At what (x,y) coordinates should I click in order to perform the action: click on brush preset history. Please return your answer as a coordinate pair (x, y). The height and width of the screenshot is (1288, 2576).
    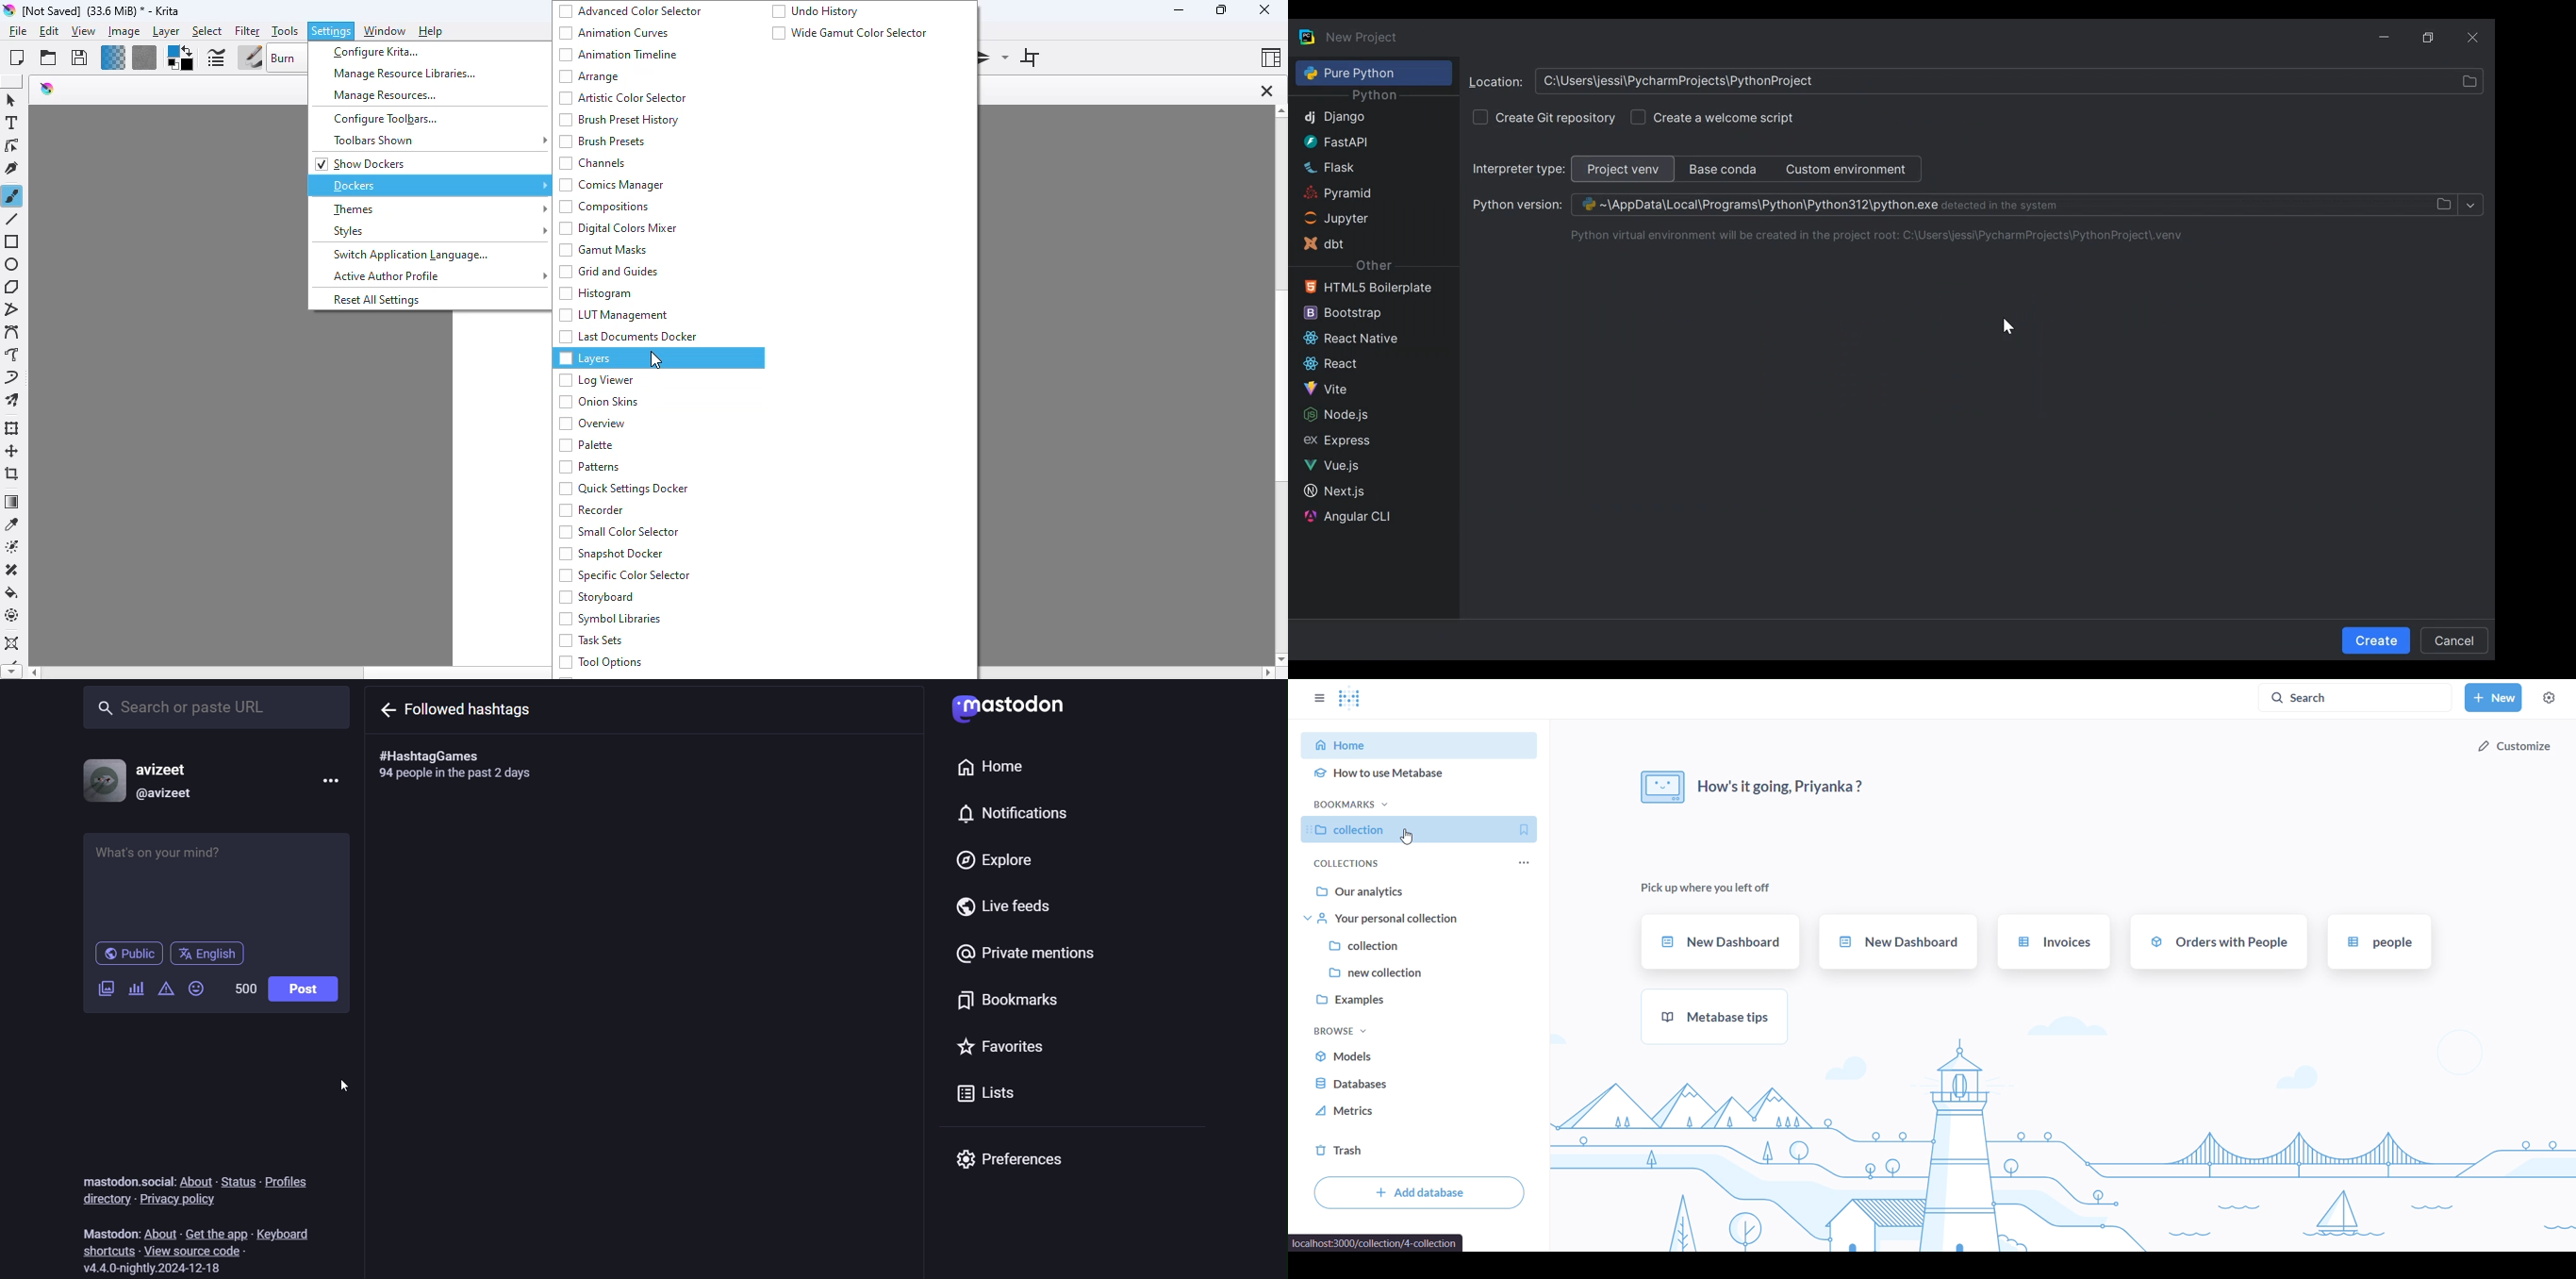
    Looking at the image, I should click on (619, 120).